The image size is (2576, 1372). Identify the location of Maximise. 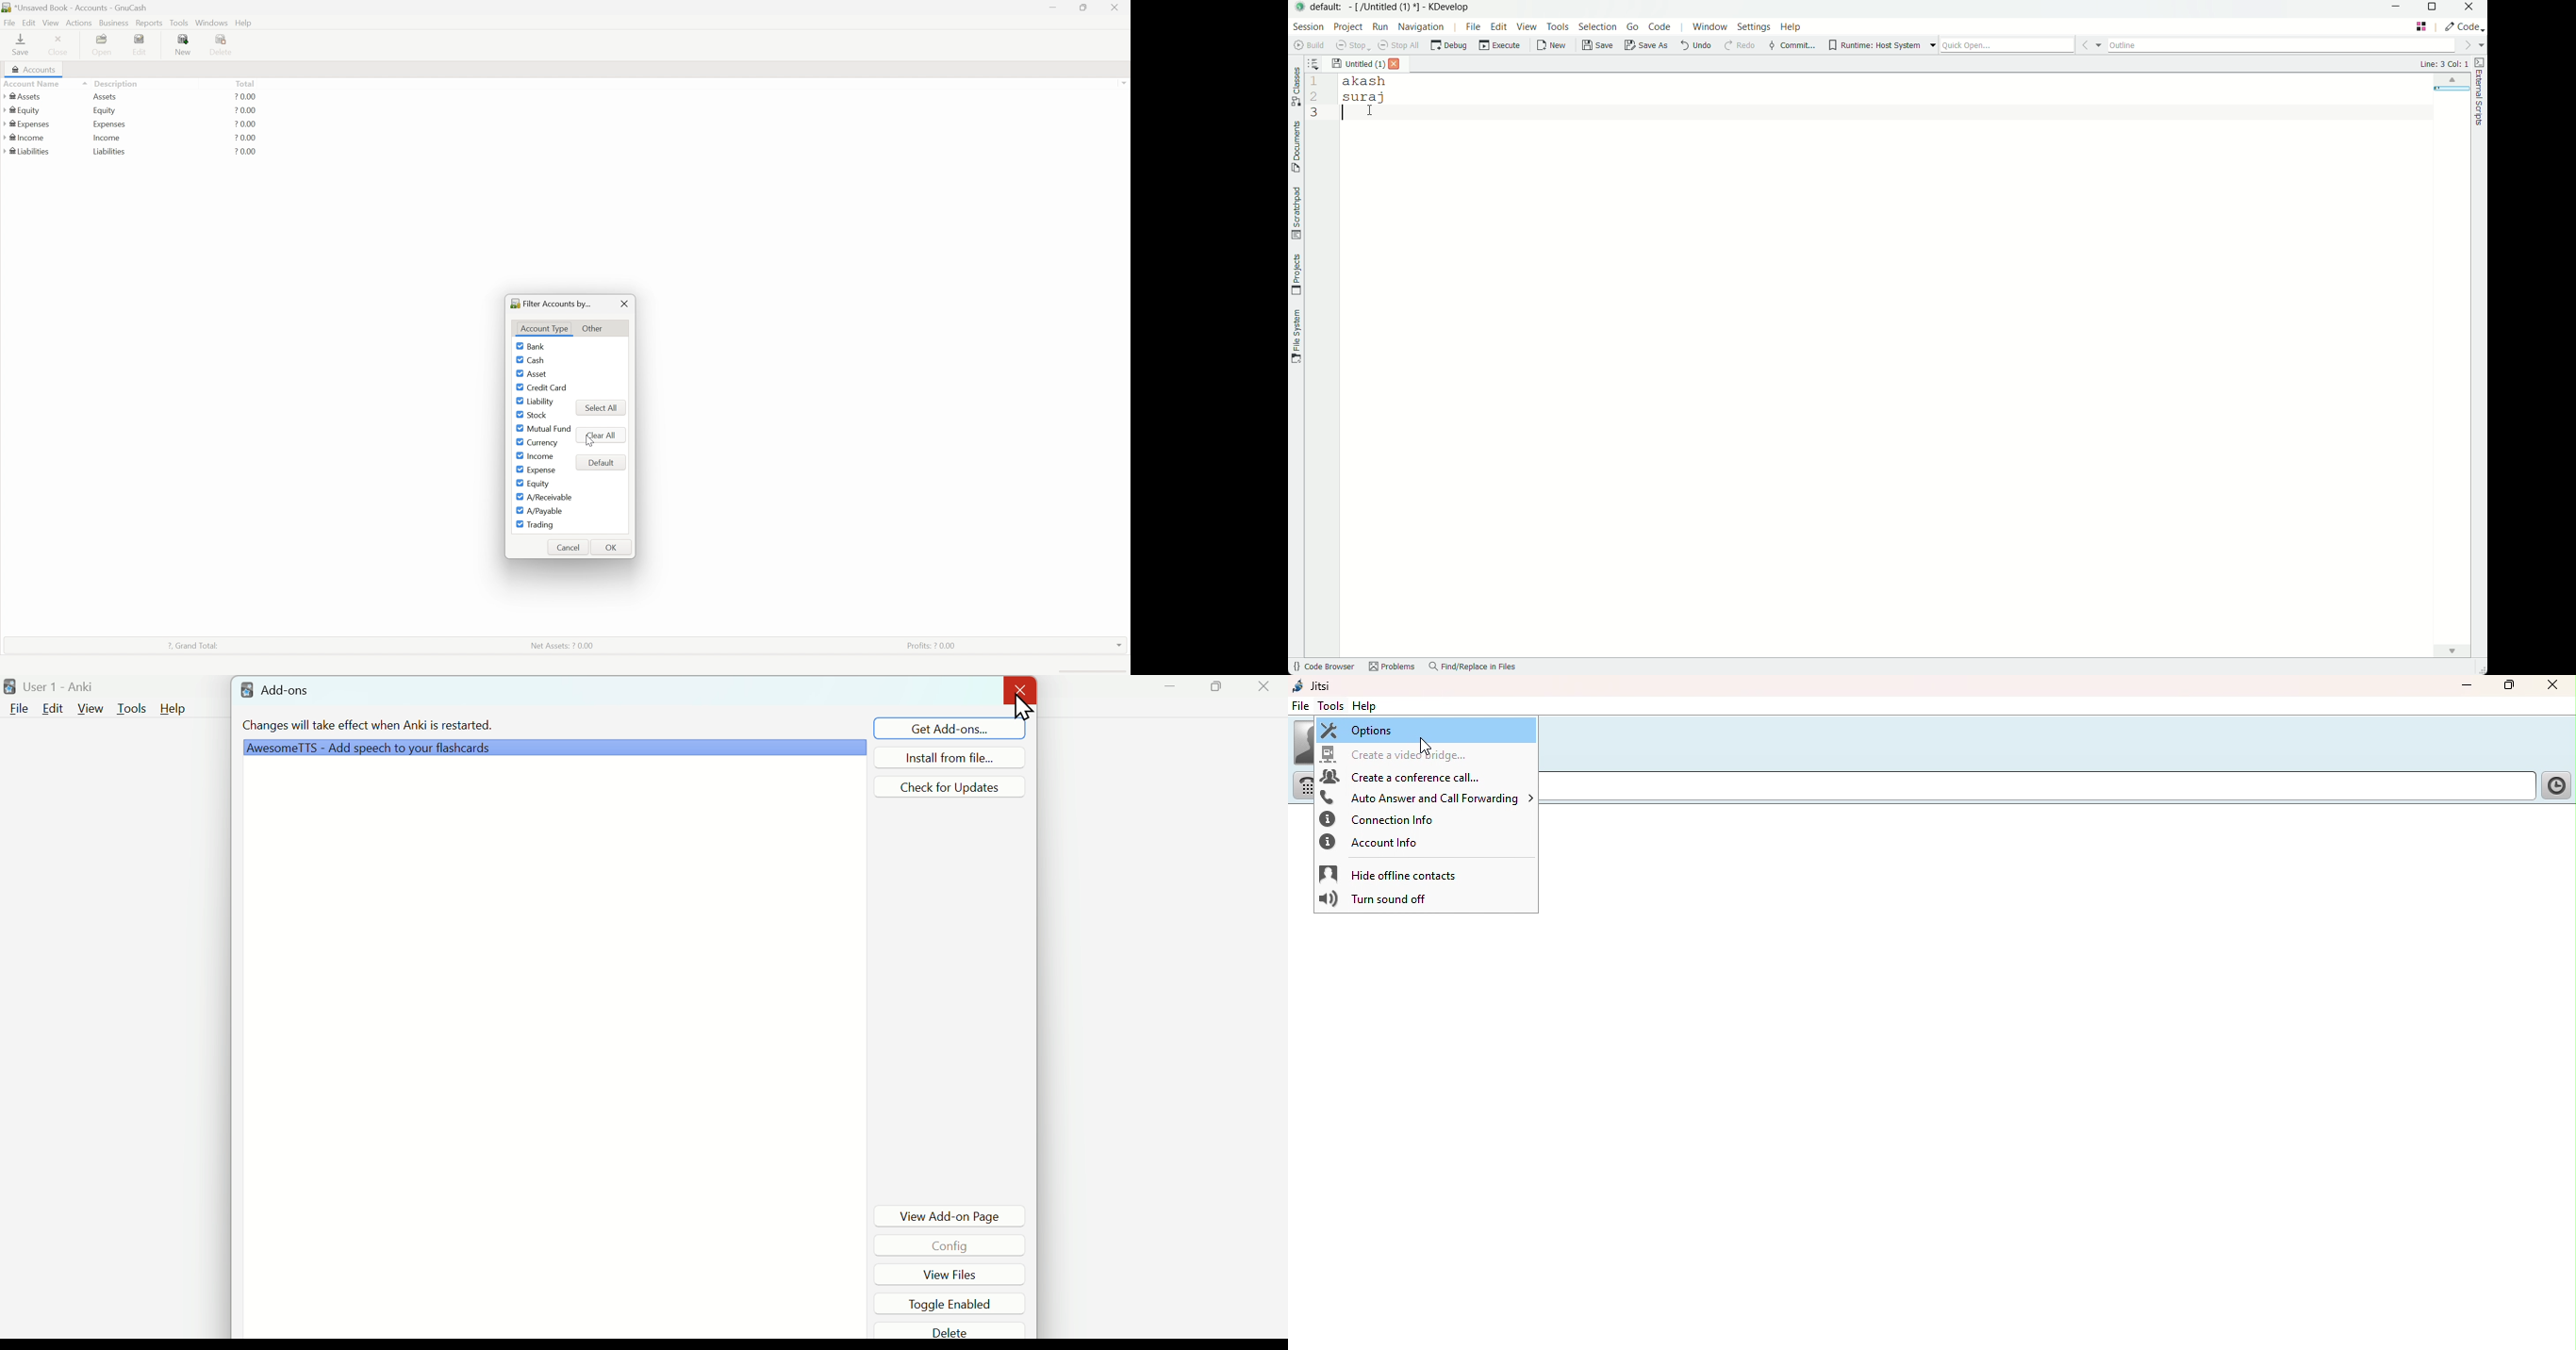
(1222, 693).